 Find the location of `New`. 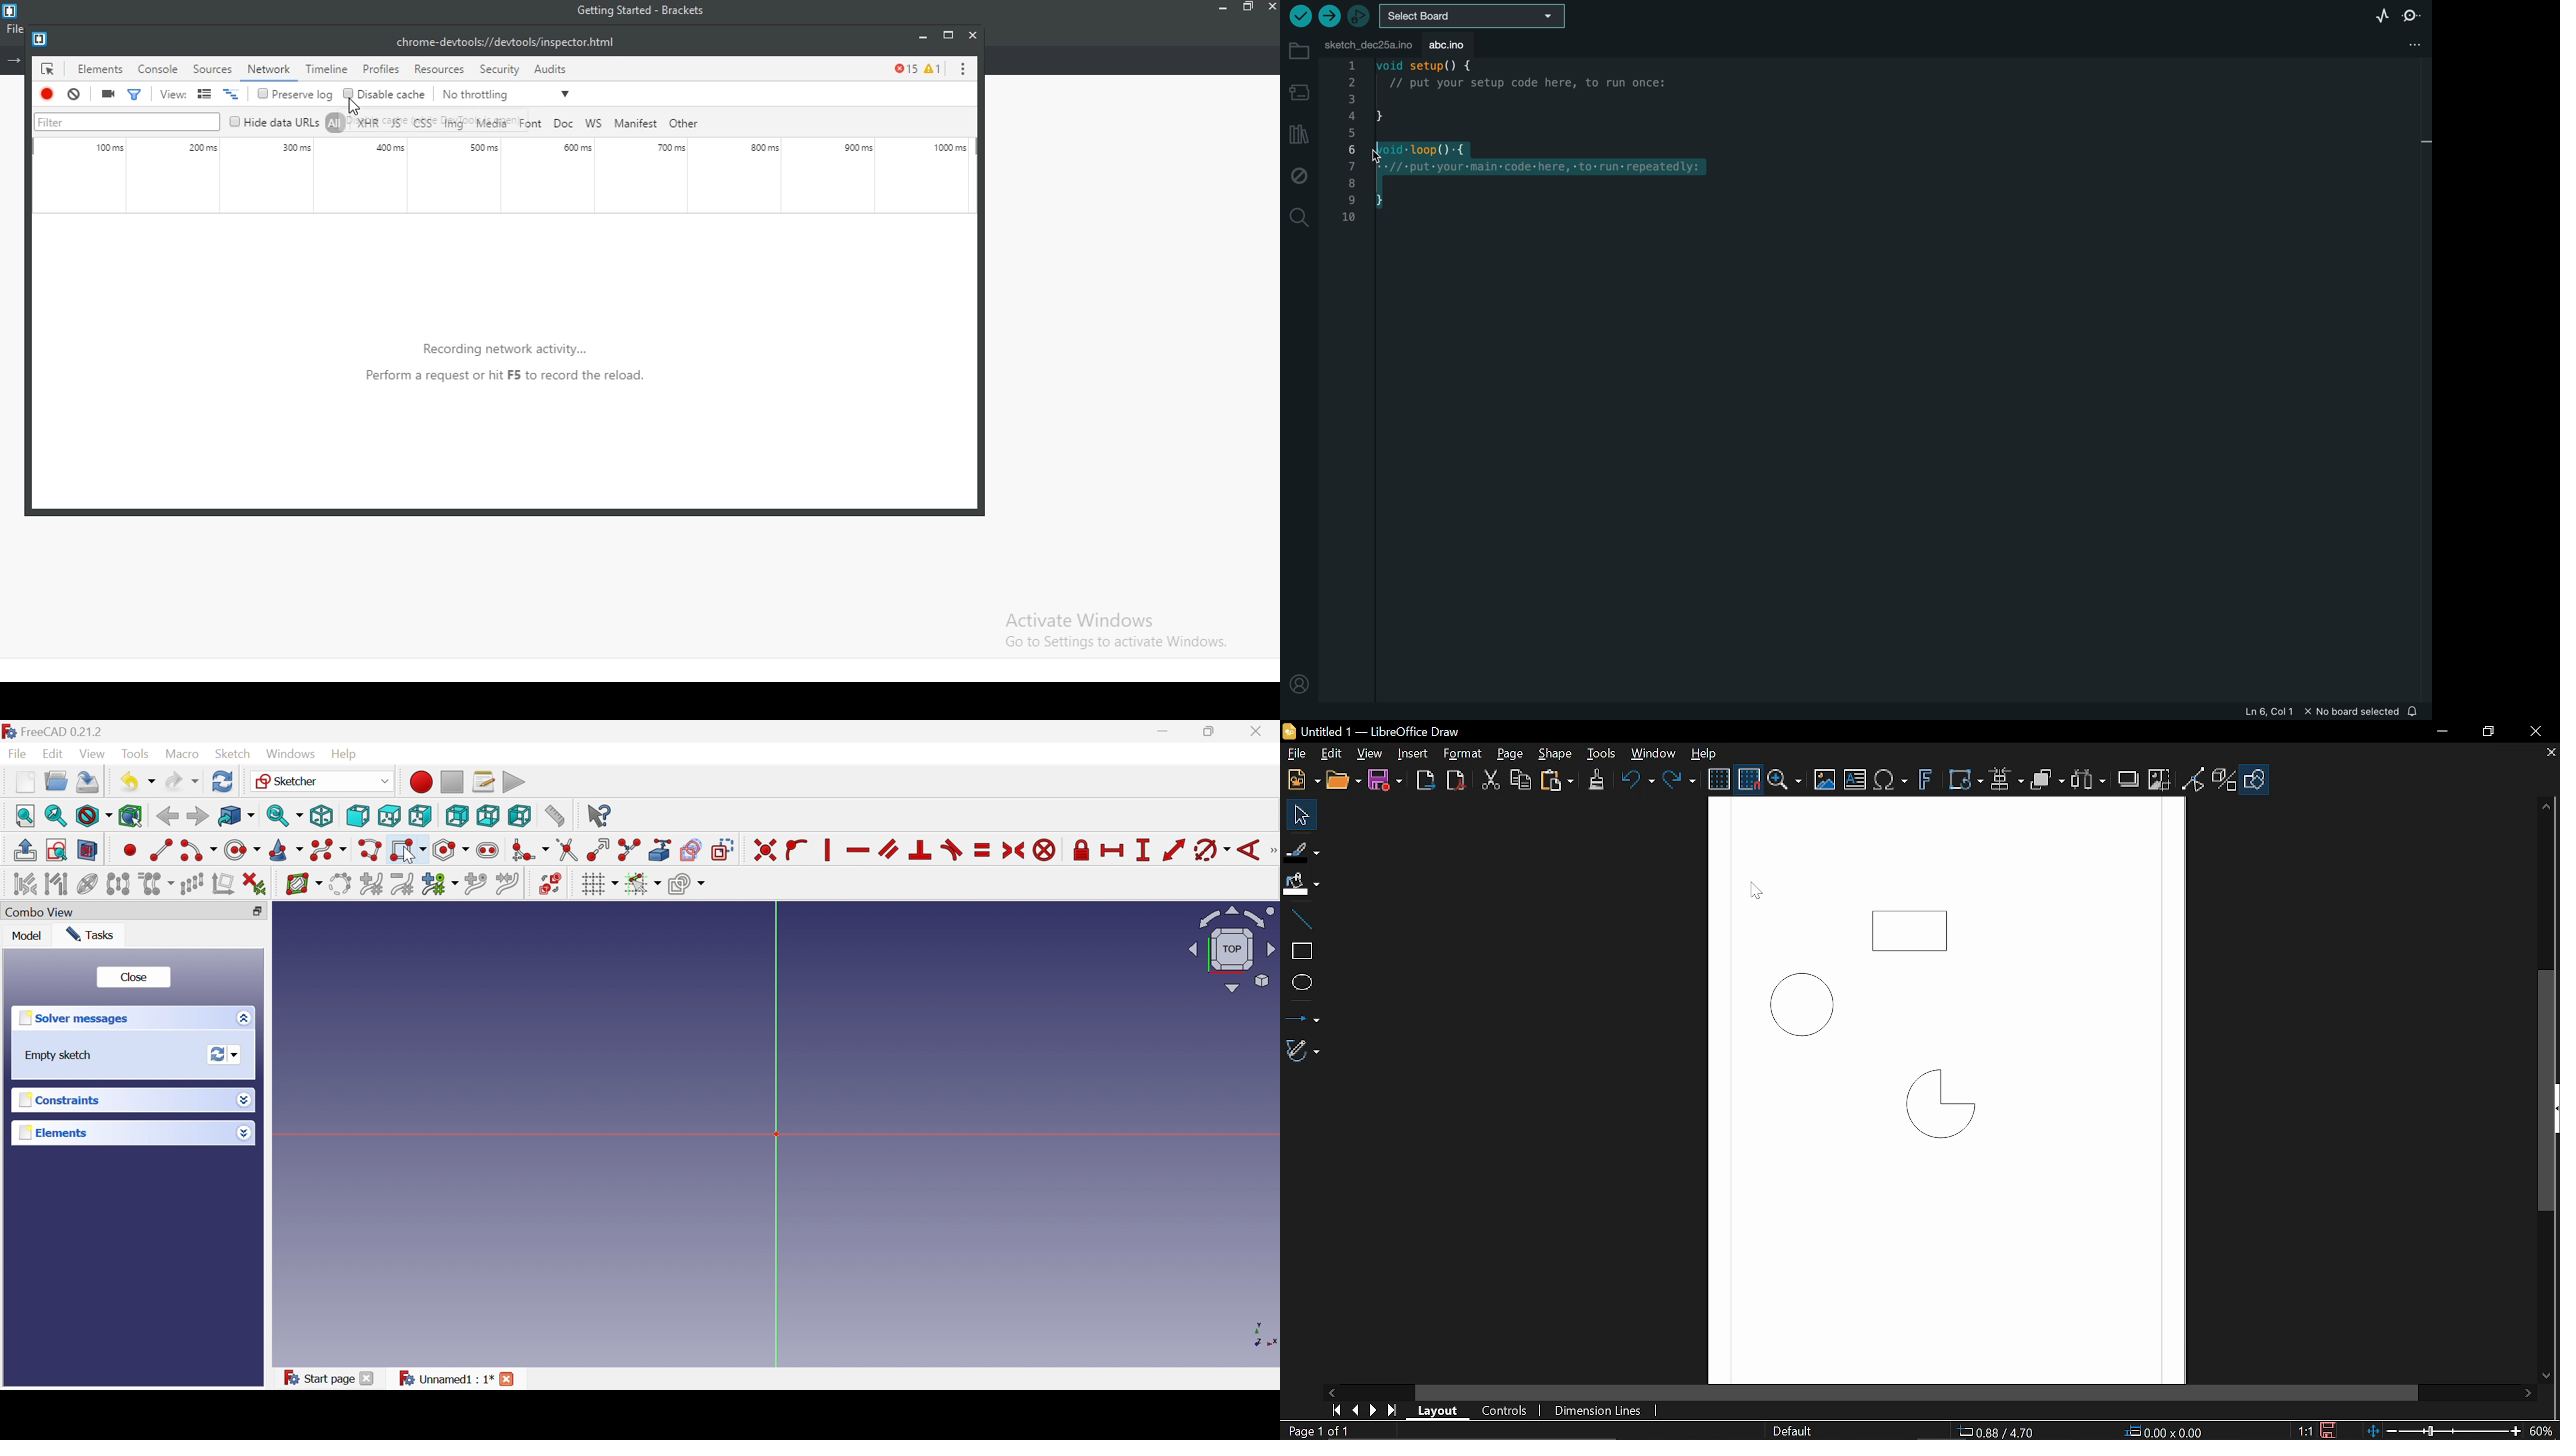

New is located at coordinates (1300, 780).